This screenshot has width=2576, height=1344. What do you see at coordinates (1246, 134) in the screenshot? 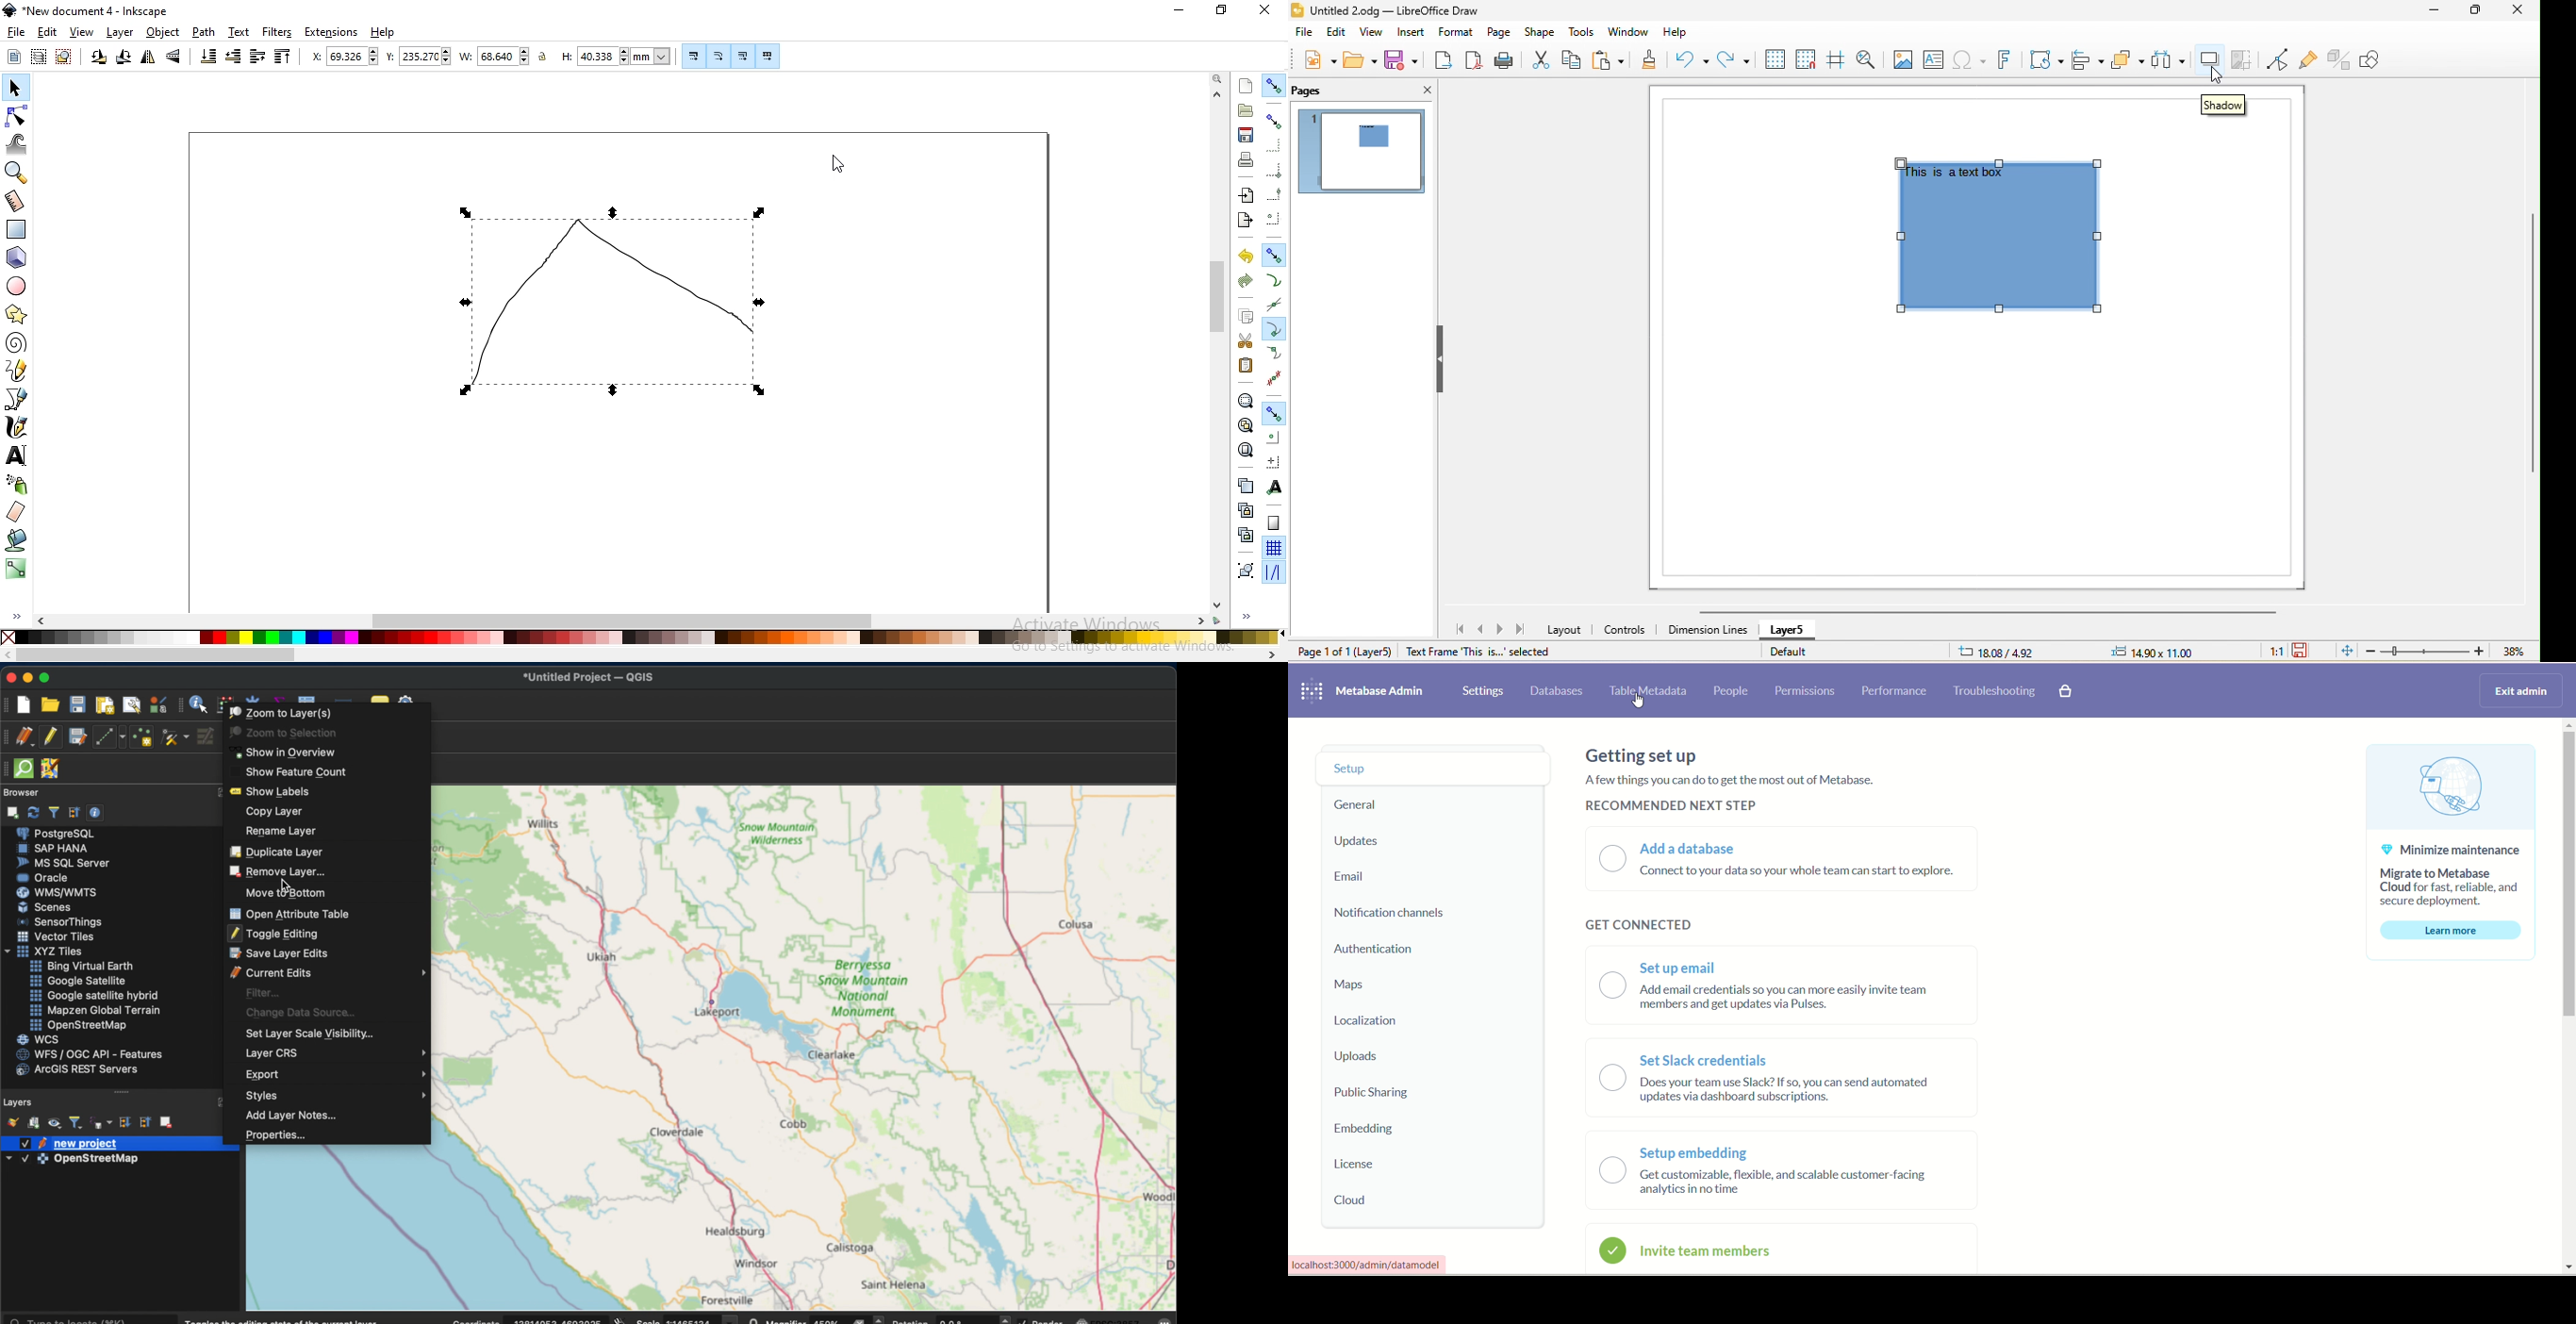
I see `save an existing document` at bounding box center [1246, 134].